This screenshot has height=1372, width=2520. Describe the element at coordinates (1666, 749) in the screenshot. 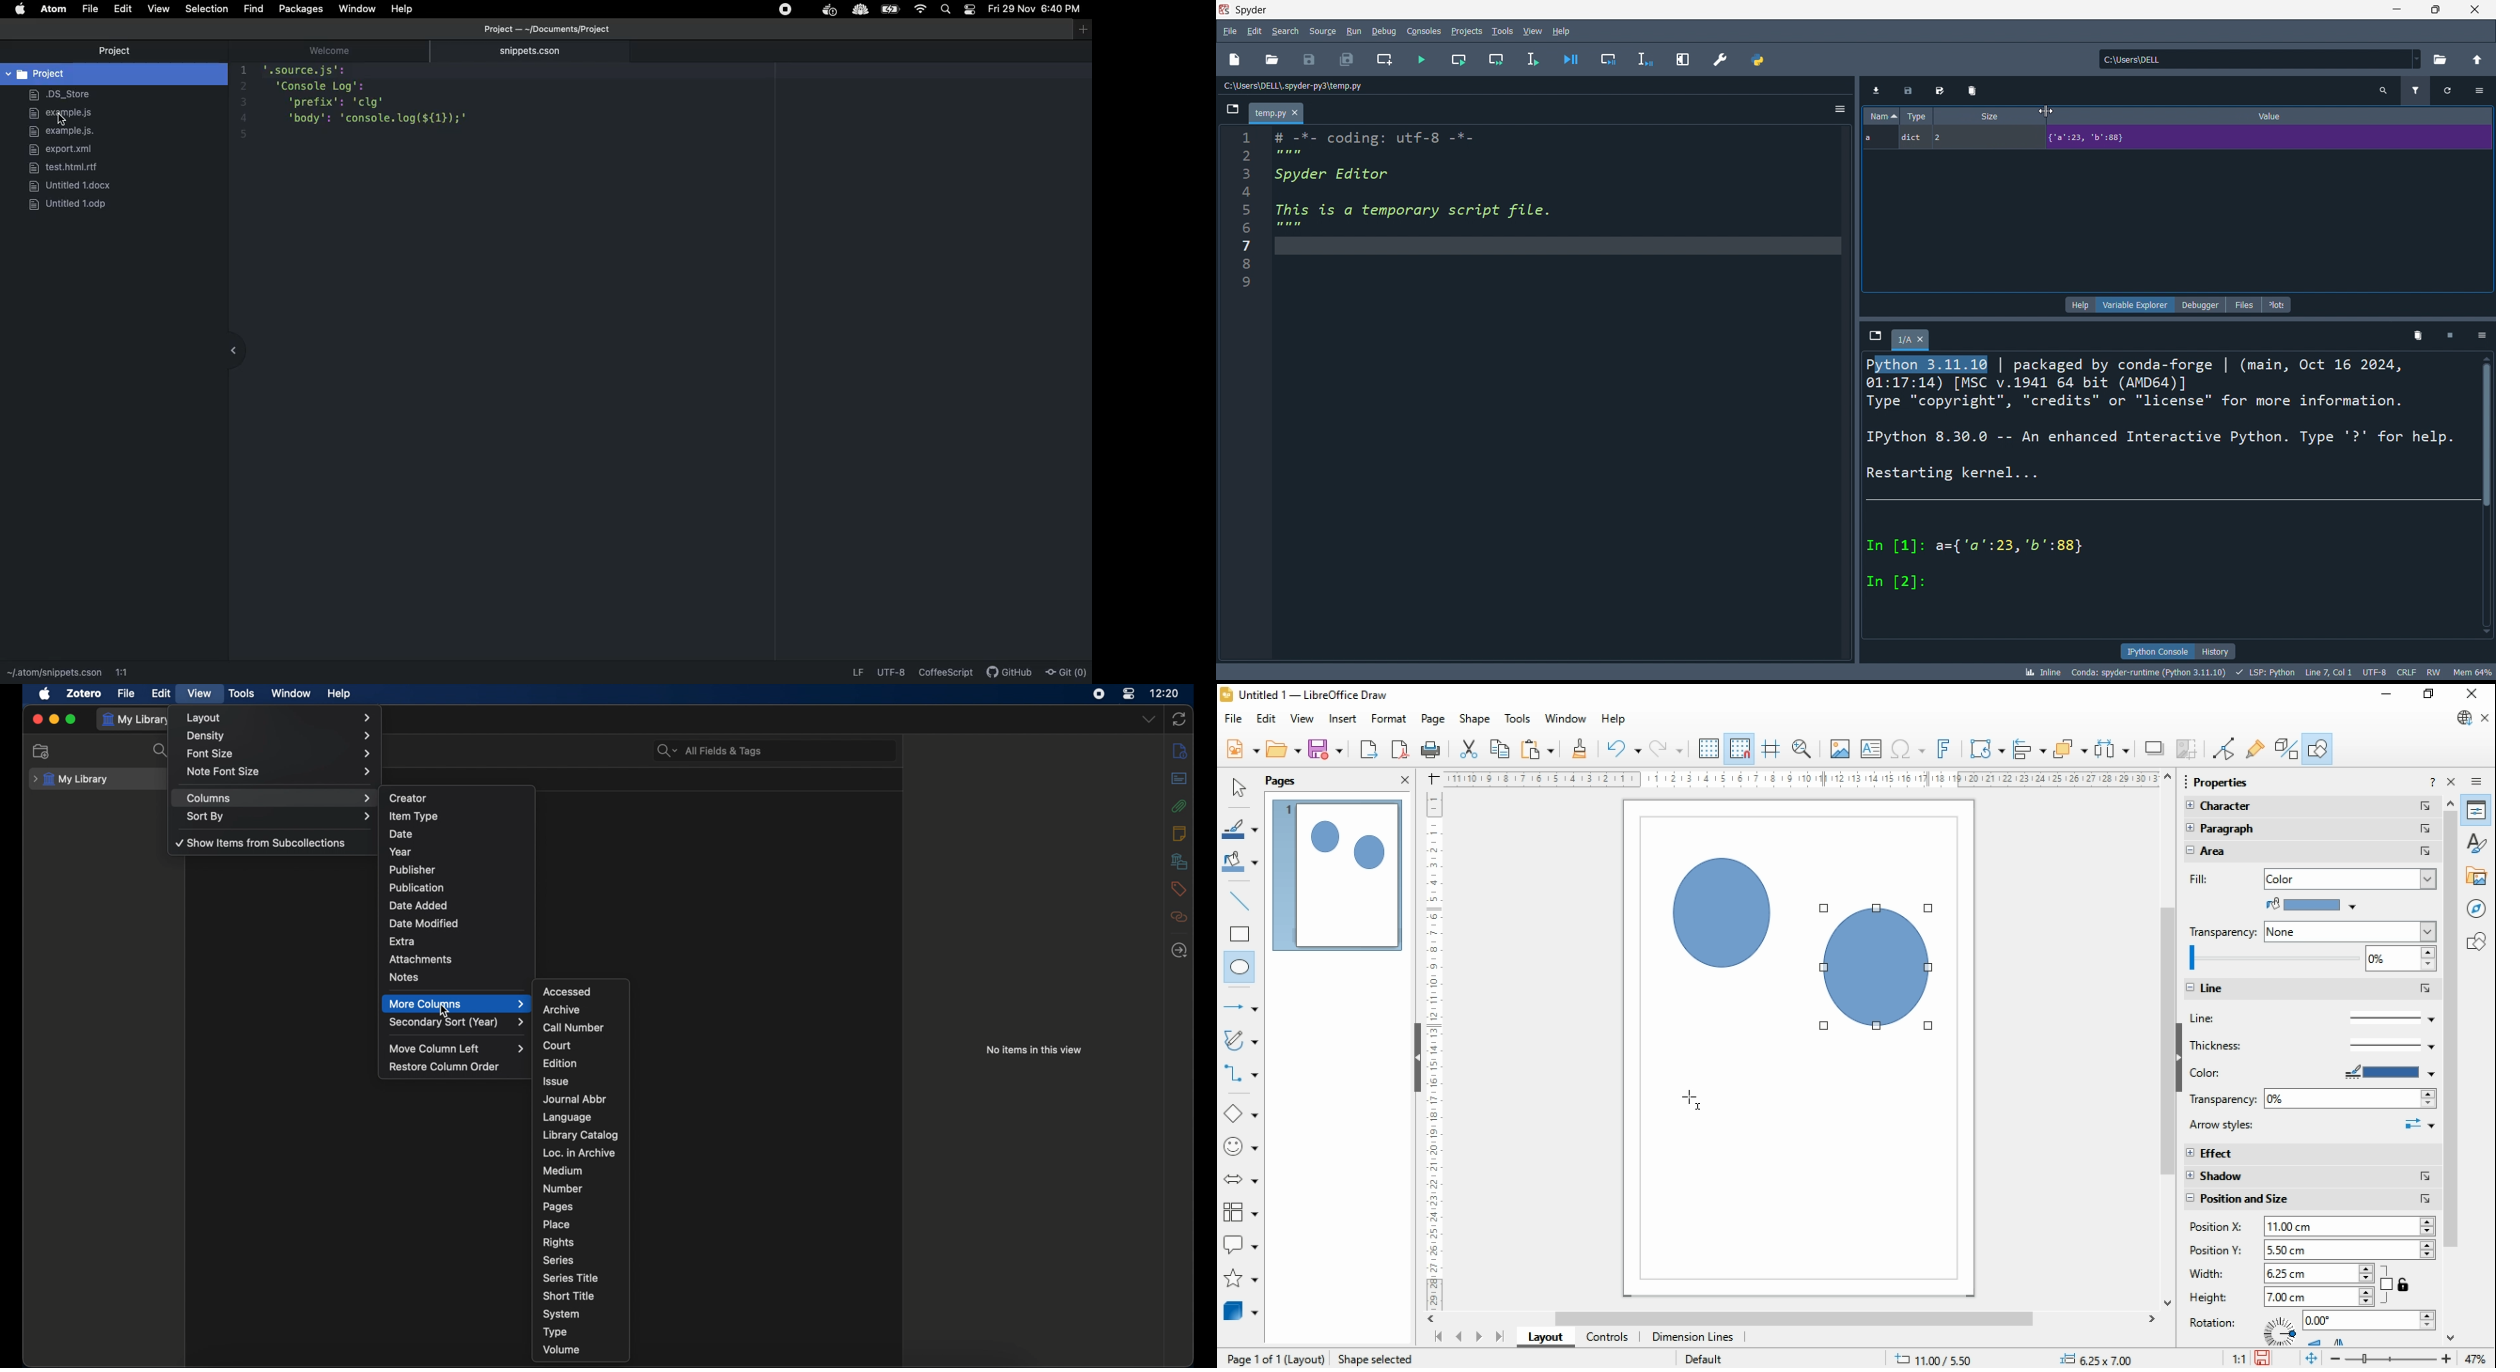

I see `redo` at that location.